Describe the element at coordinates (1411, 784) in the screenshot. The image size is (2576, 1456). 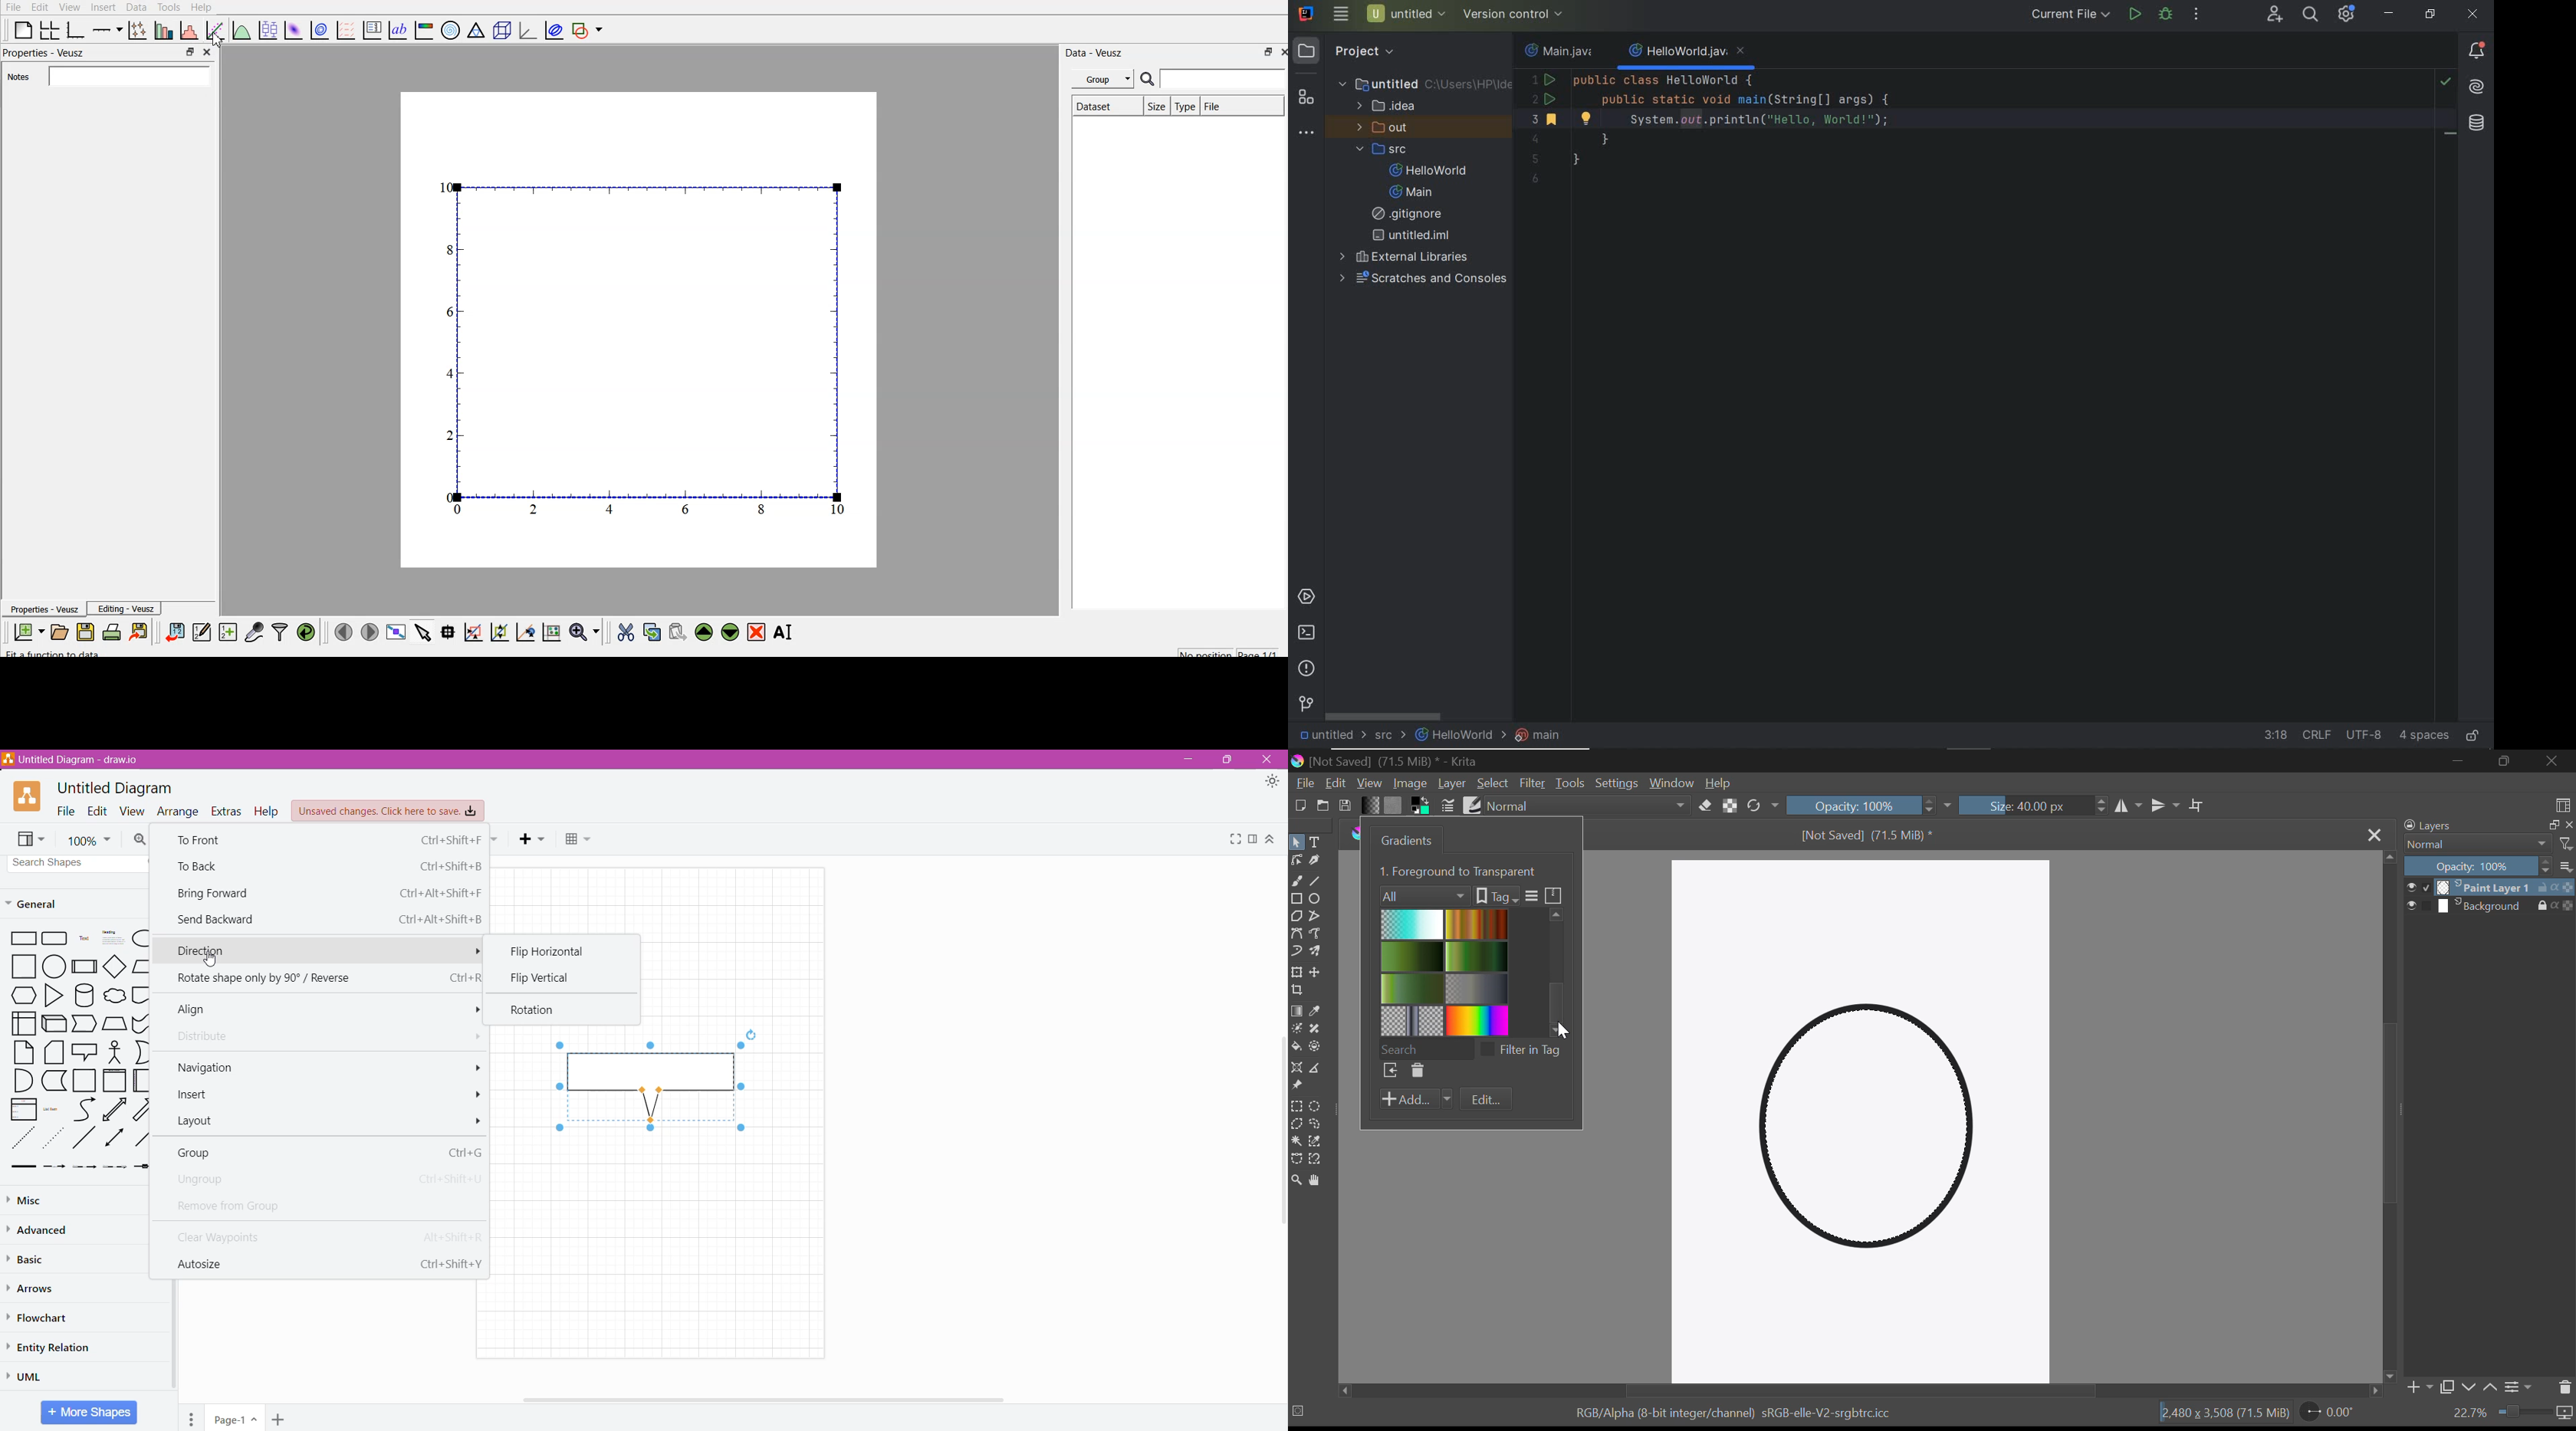
I see `Image` at that location.